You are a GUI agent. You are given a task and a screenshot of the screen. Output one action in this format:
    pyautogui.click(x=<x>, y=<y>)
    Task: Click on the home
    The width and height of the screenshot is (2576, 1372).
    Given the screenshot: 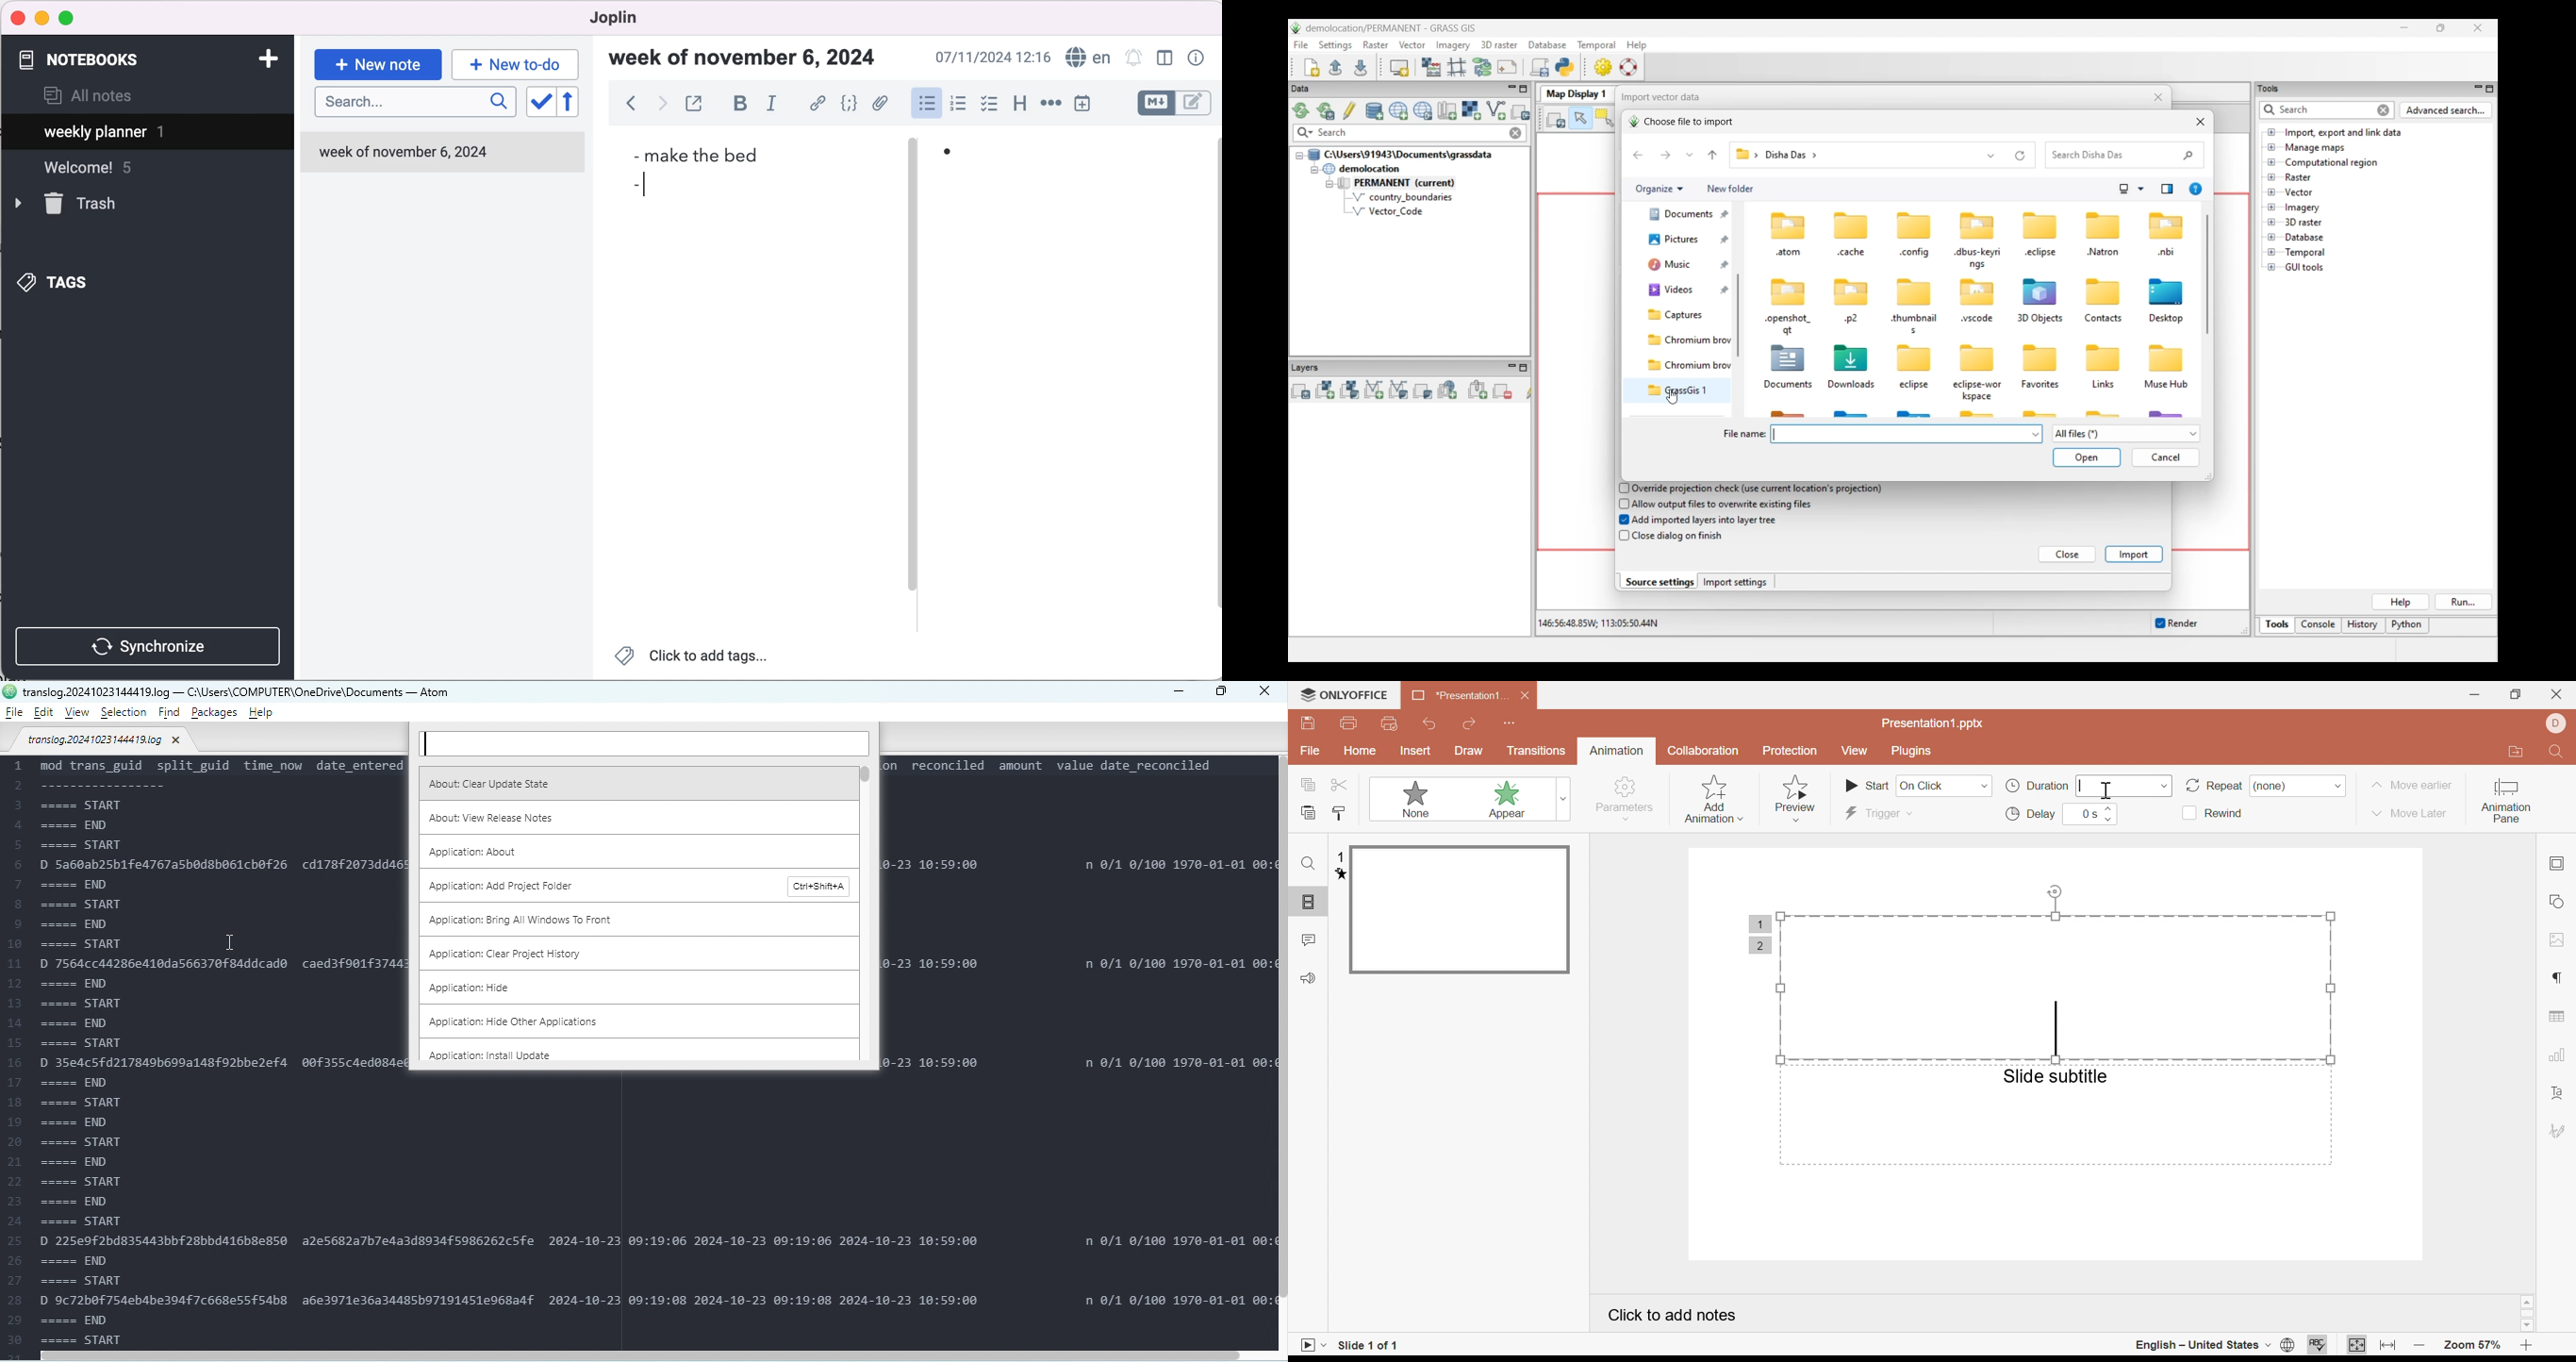 What is the action you would take?
    pyautogui.click(x=1361, y=750)
    